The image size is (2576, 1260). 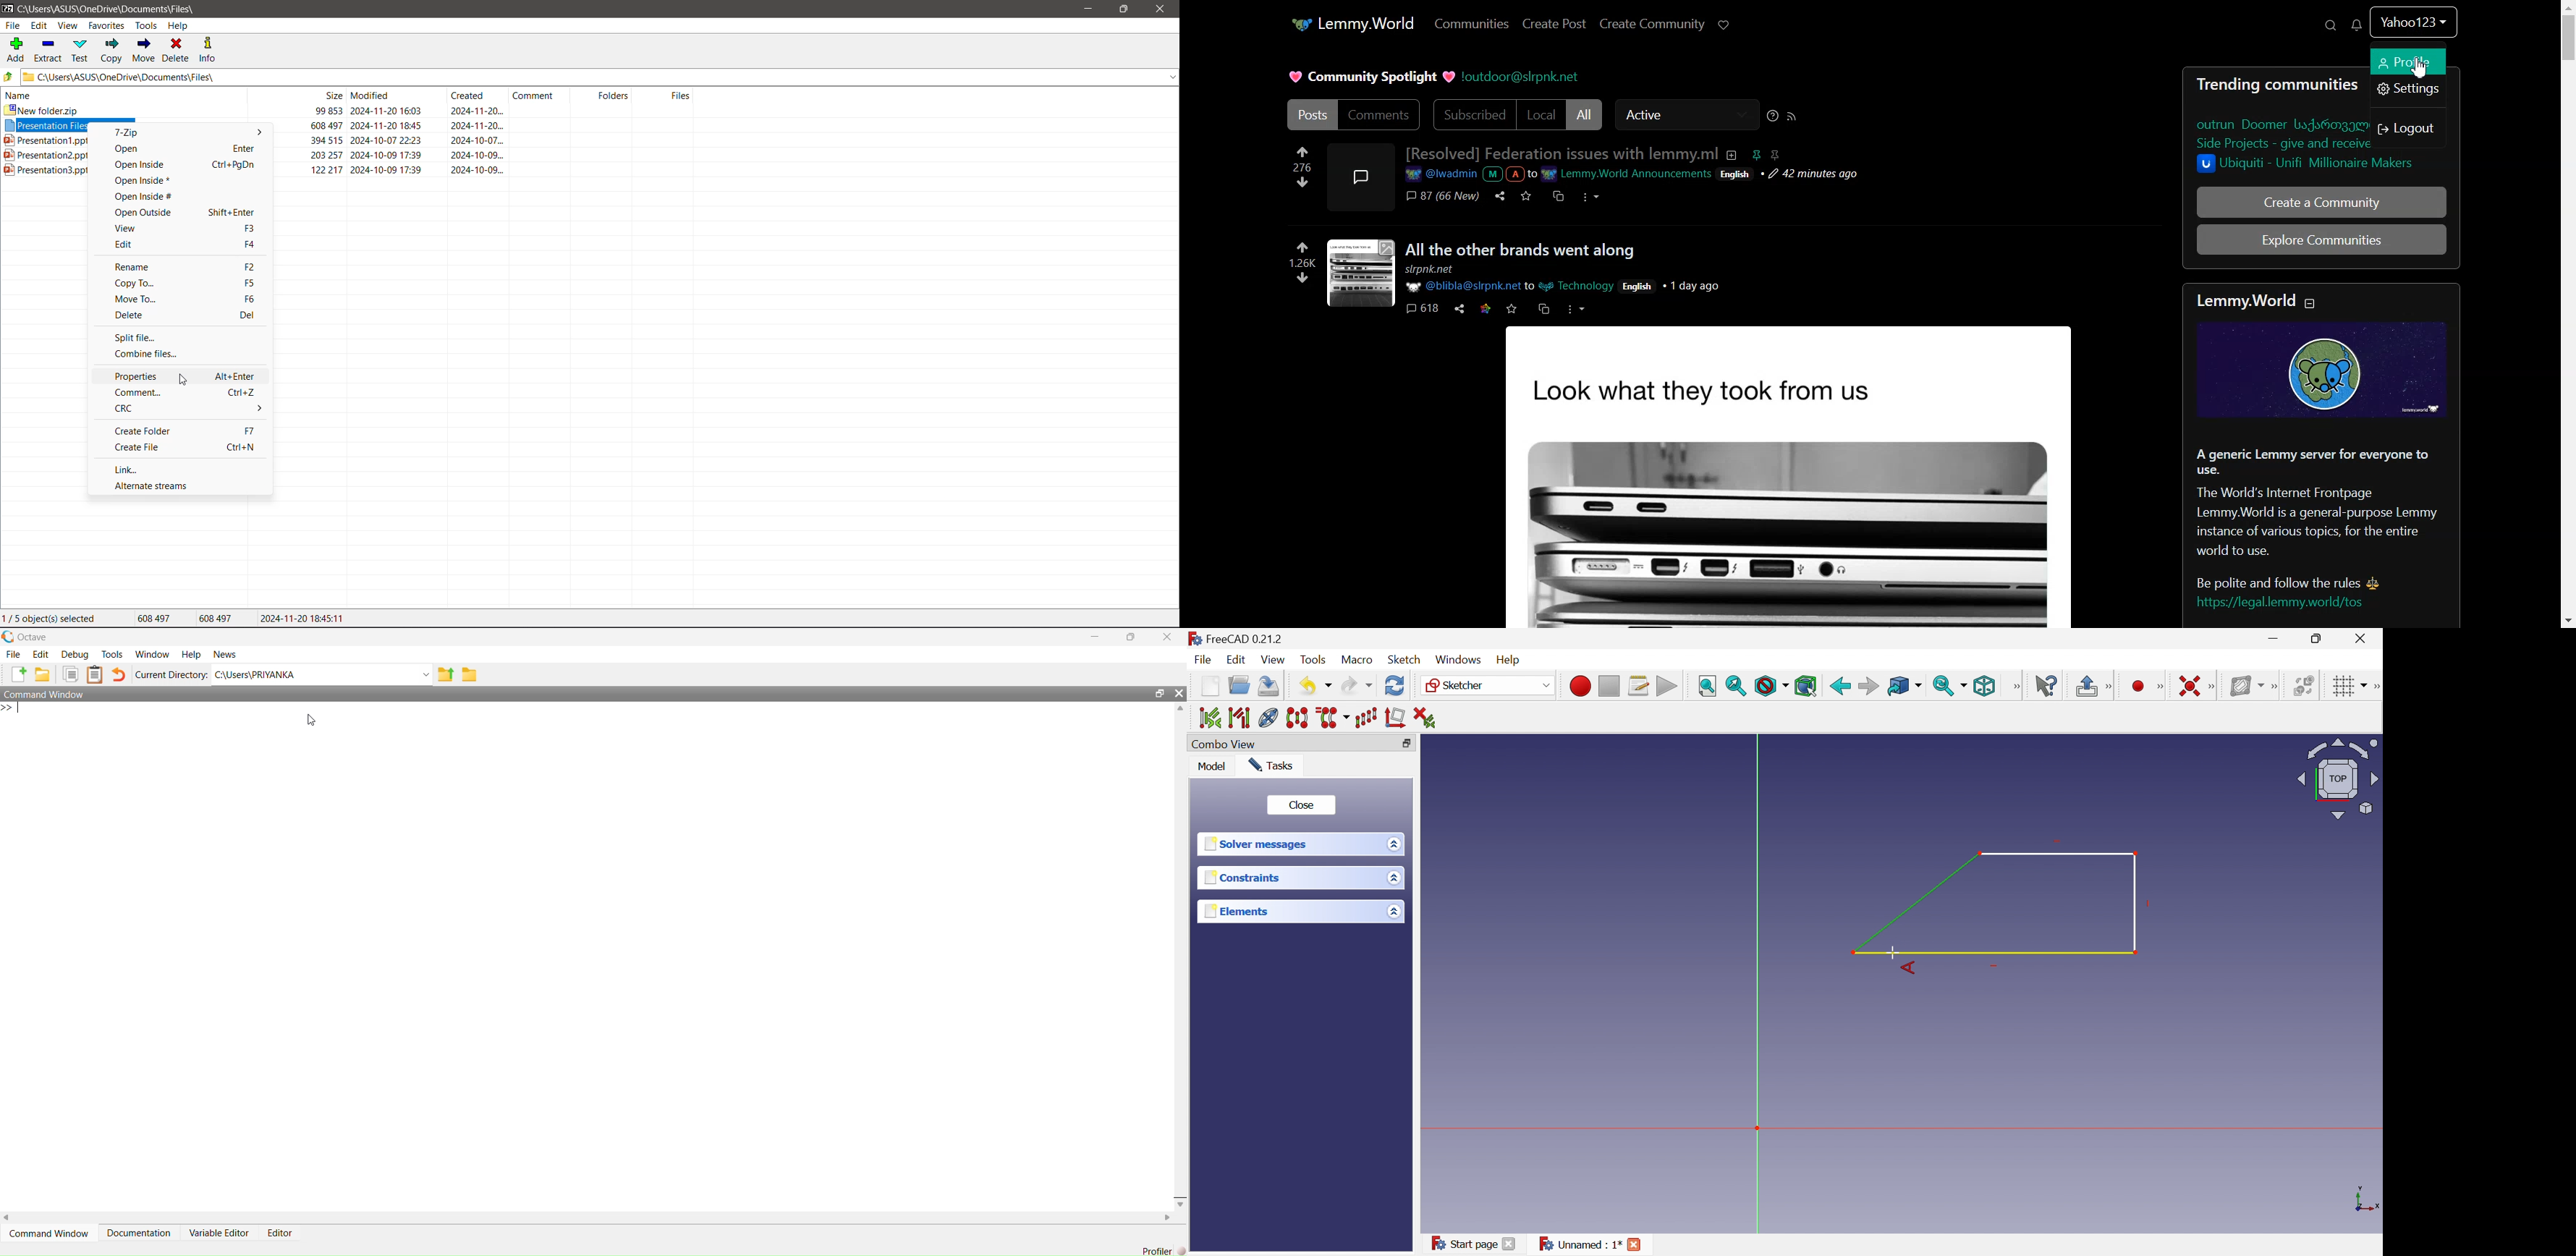 I want to click on cursor, so click(x=2418, y=67).